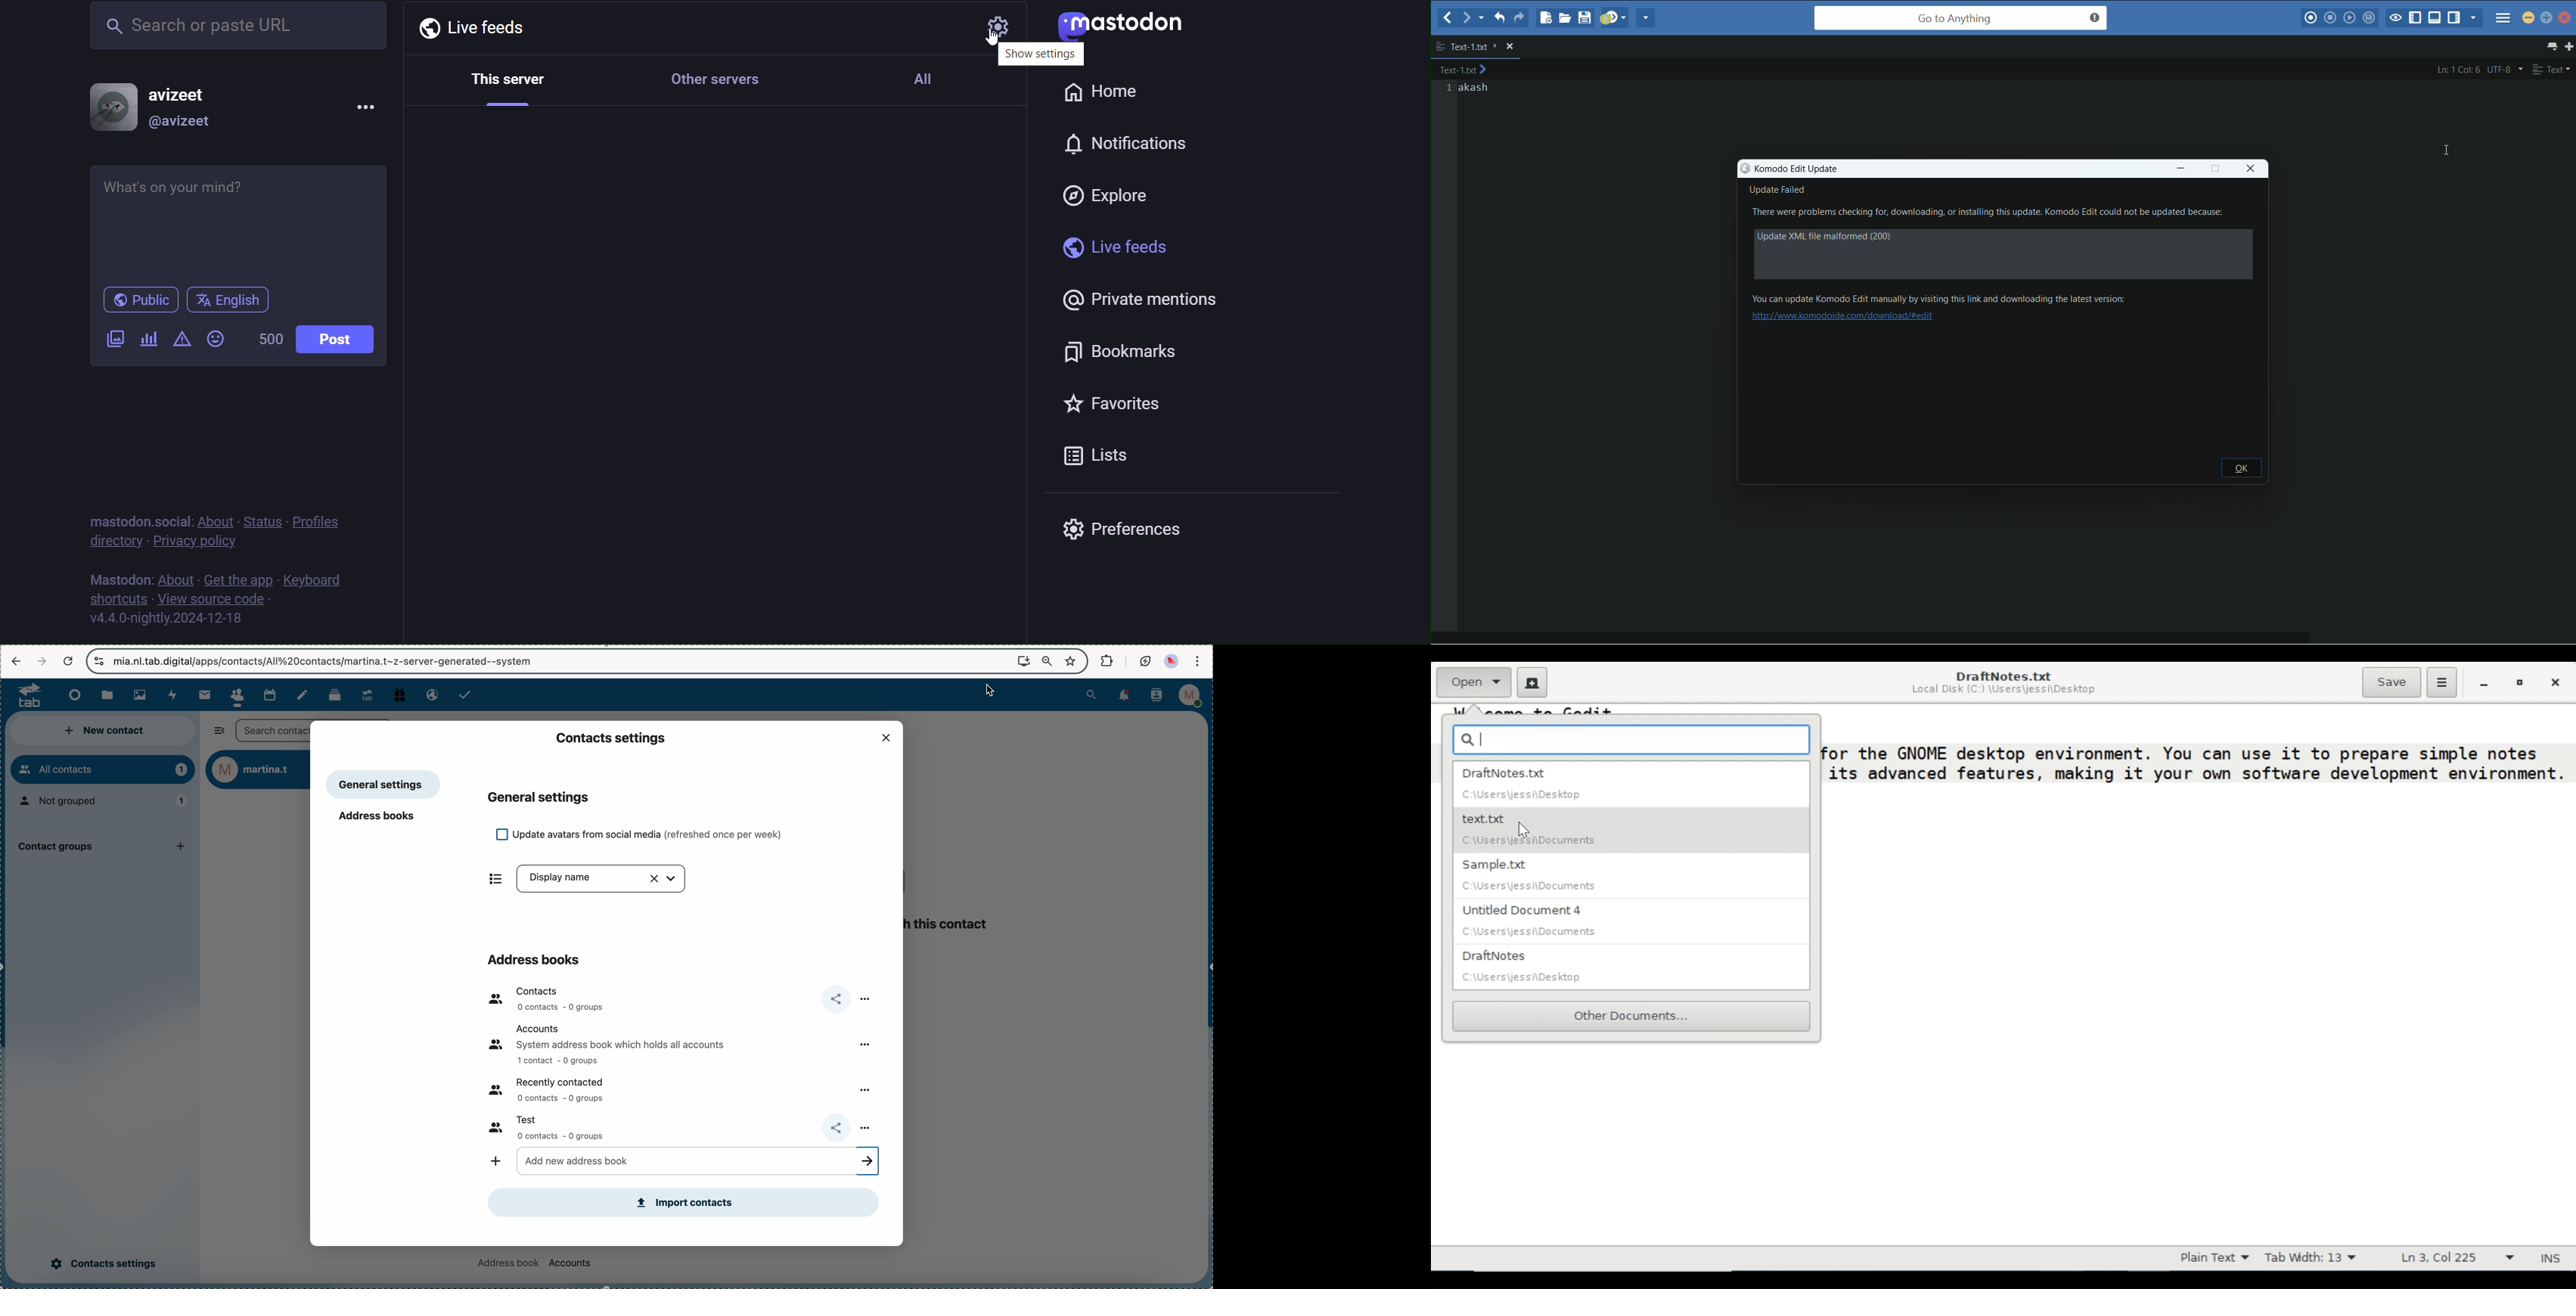 The height and width of the screenshot is (1316, 2576). I want to click on file type, so click(2553, 70).